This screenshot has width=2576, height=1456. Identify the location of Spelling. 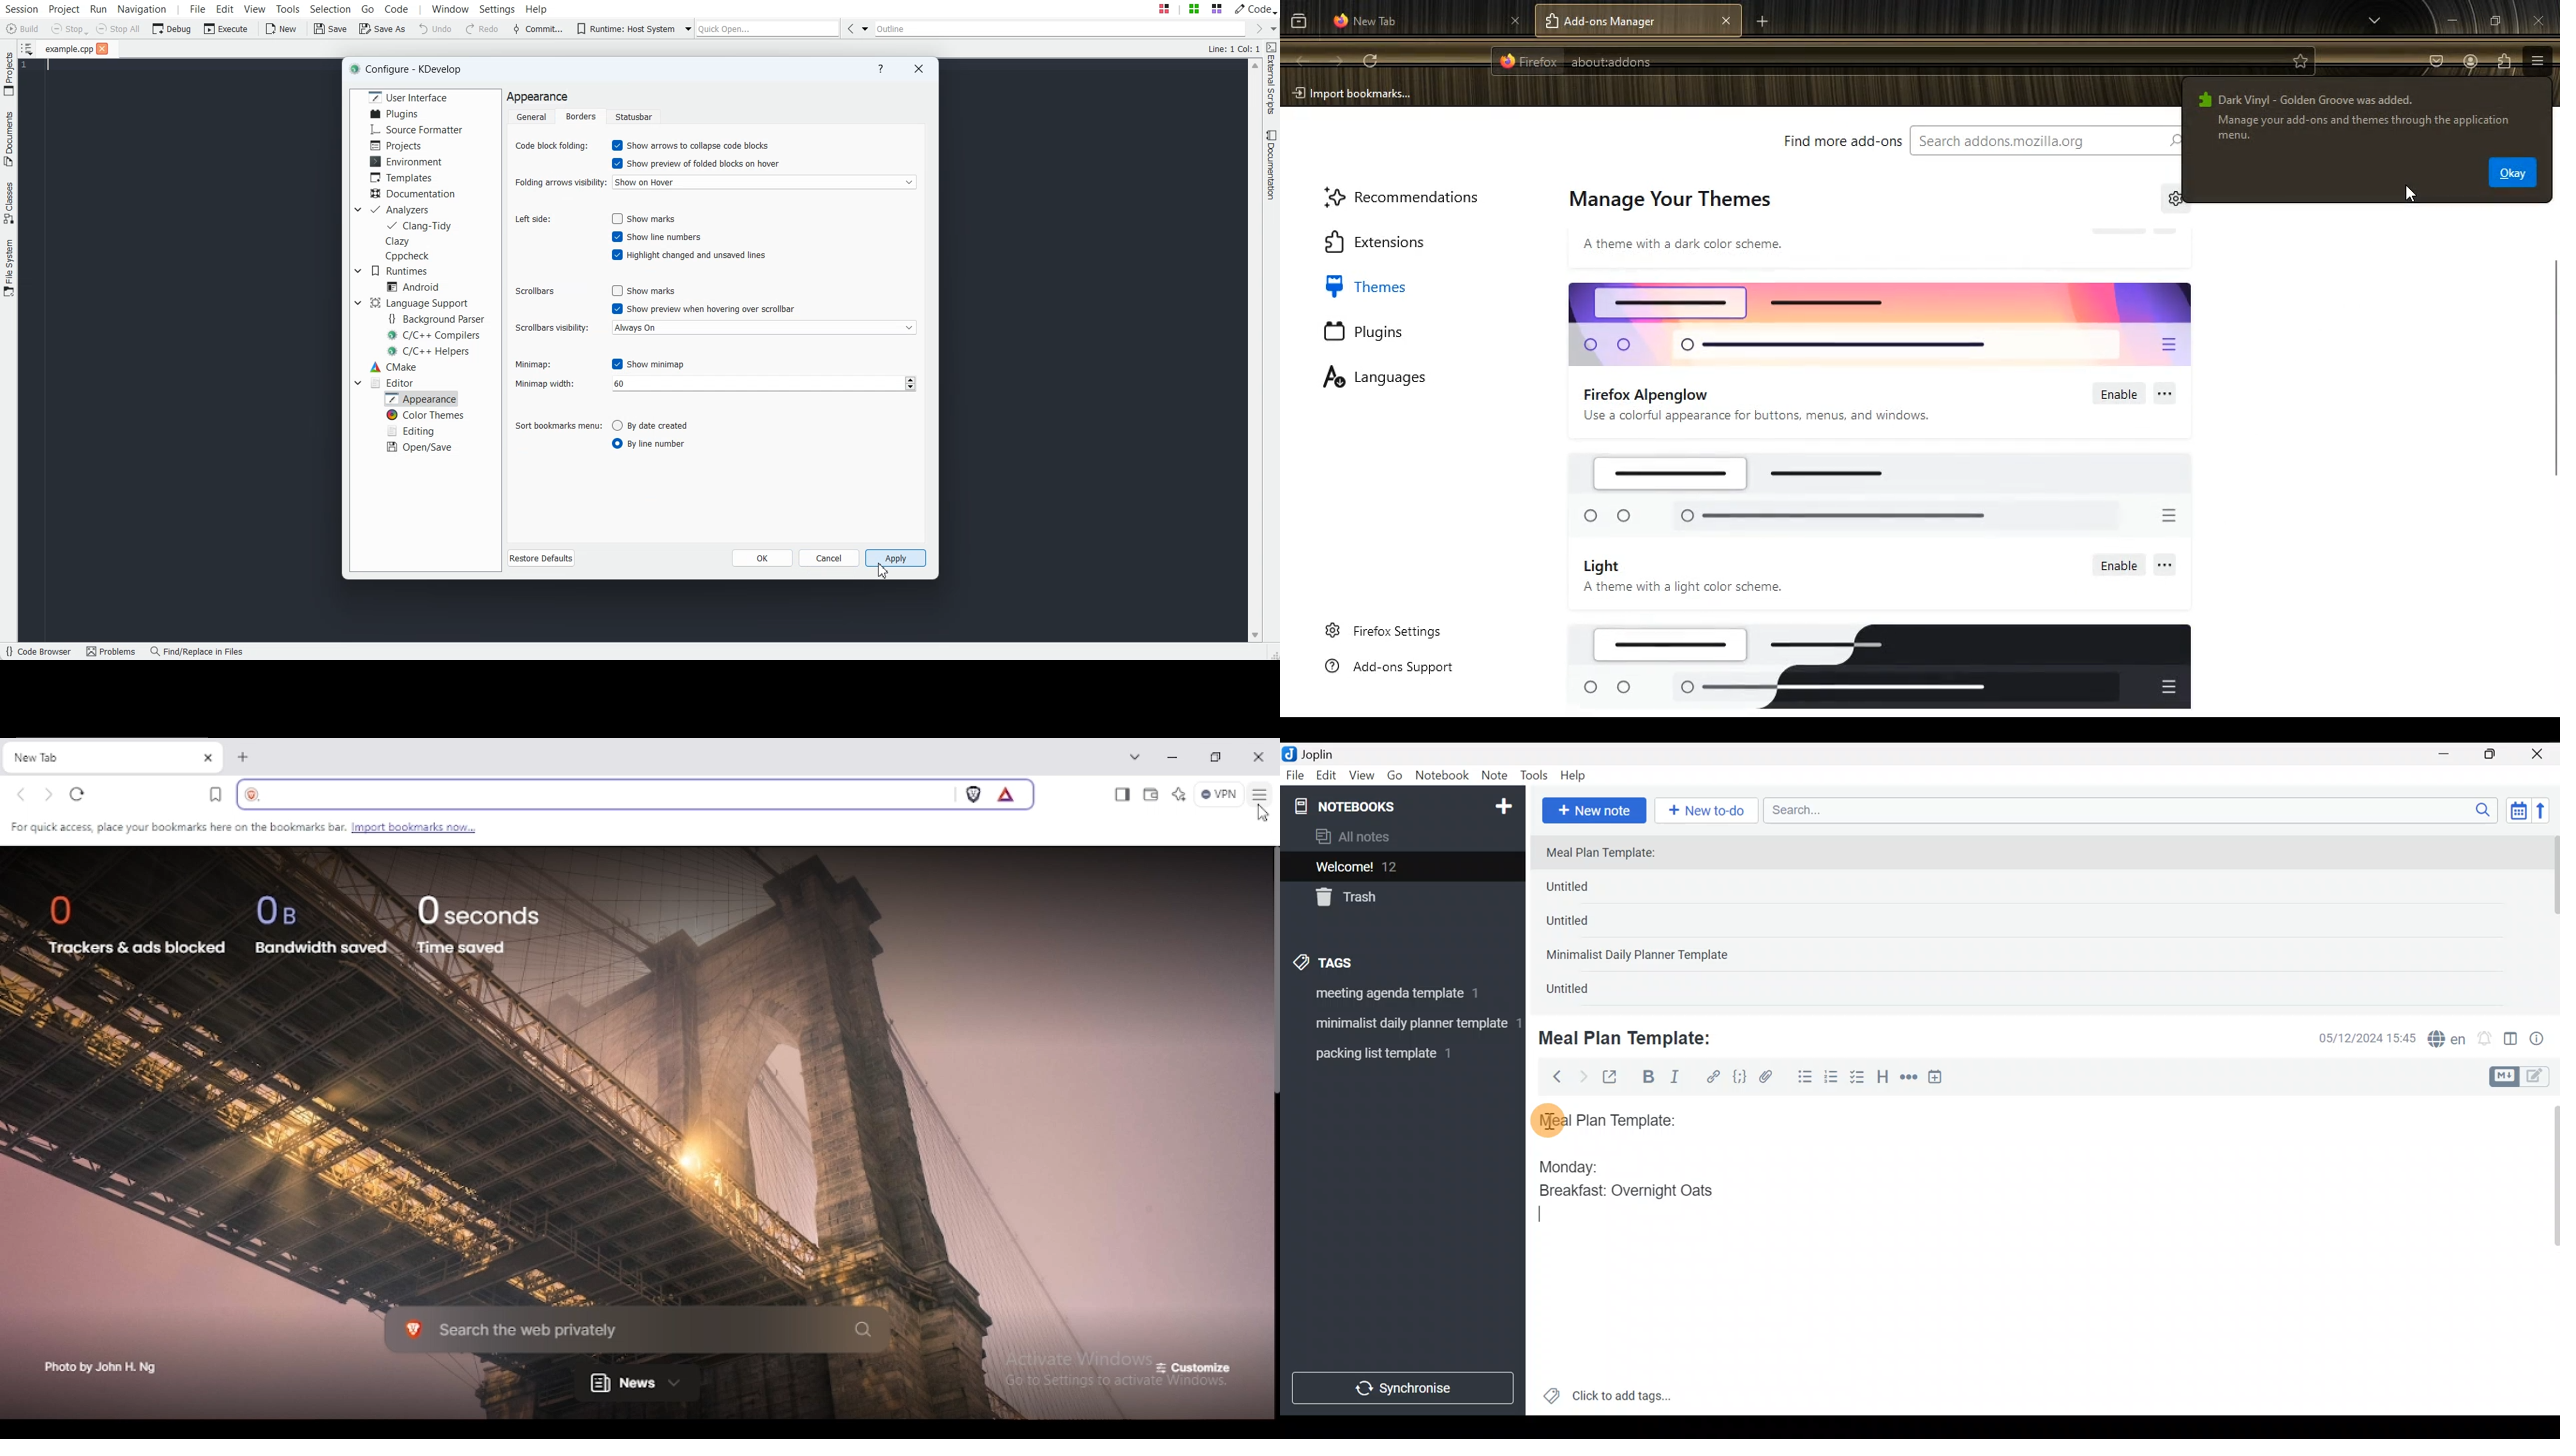
(2447, 1040).